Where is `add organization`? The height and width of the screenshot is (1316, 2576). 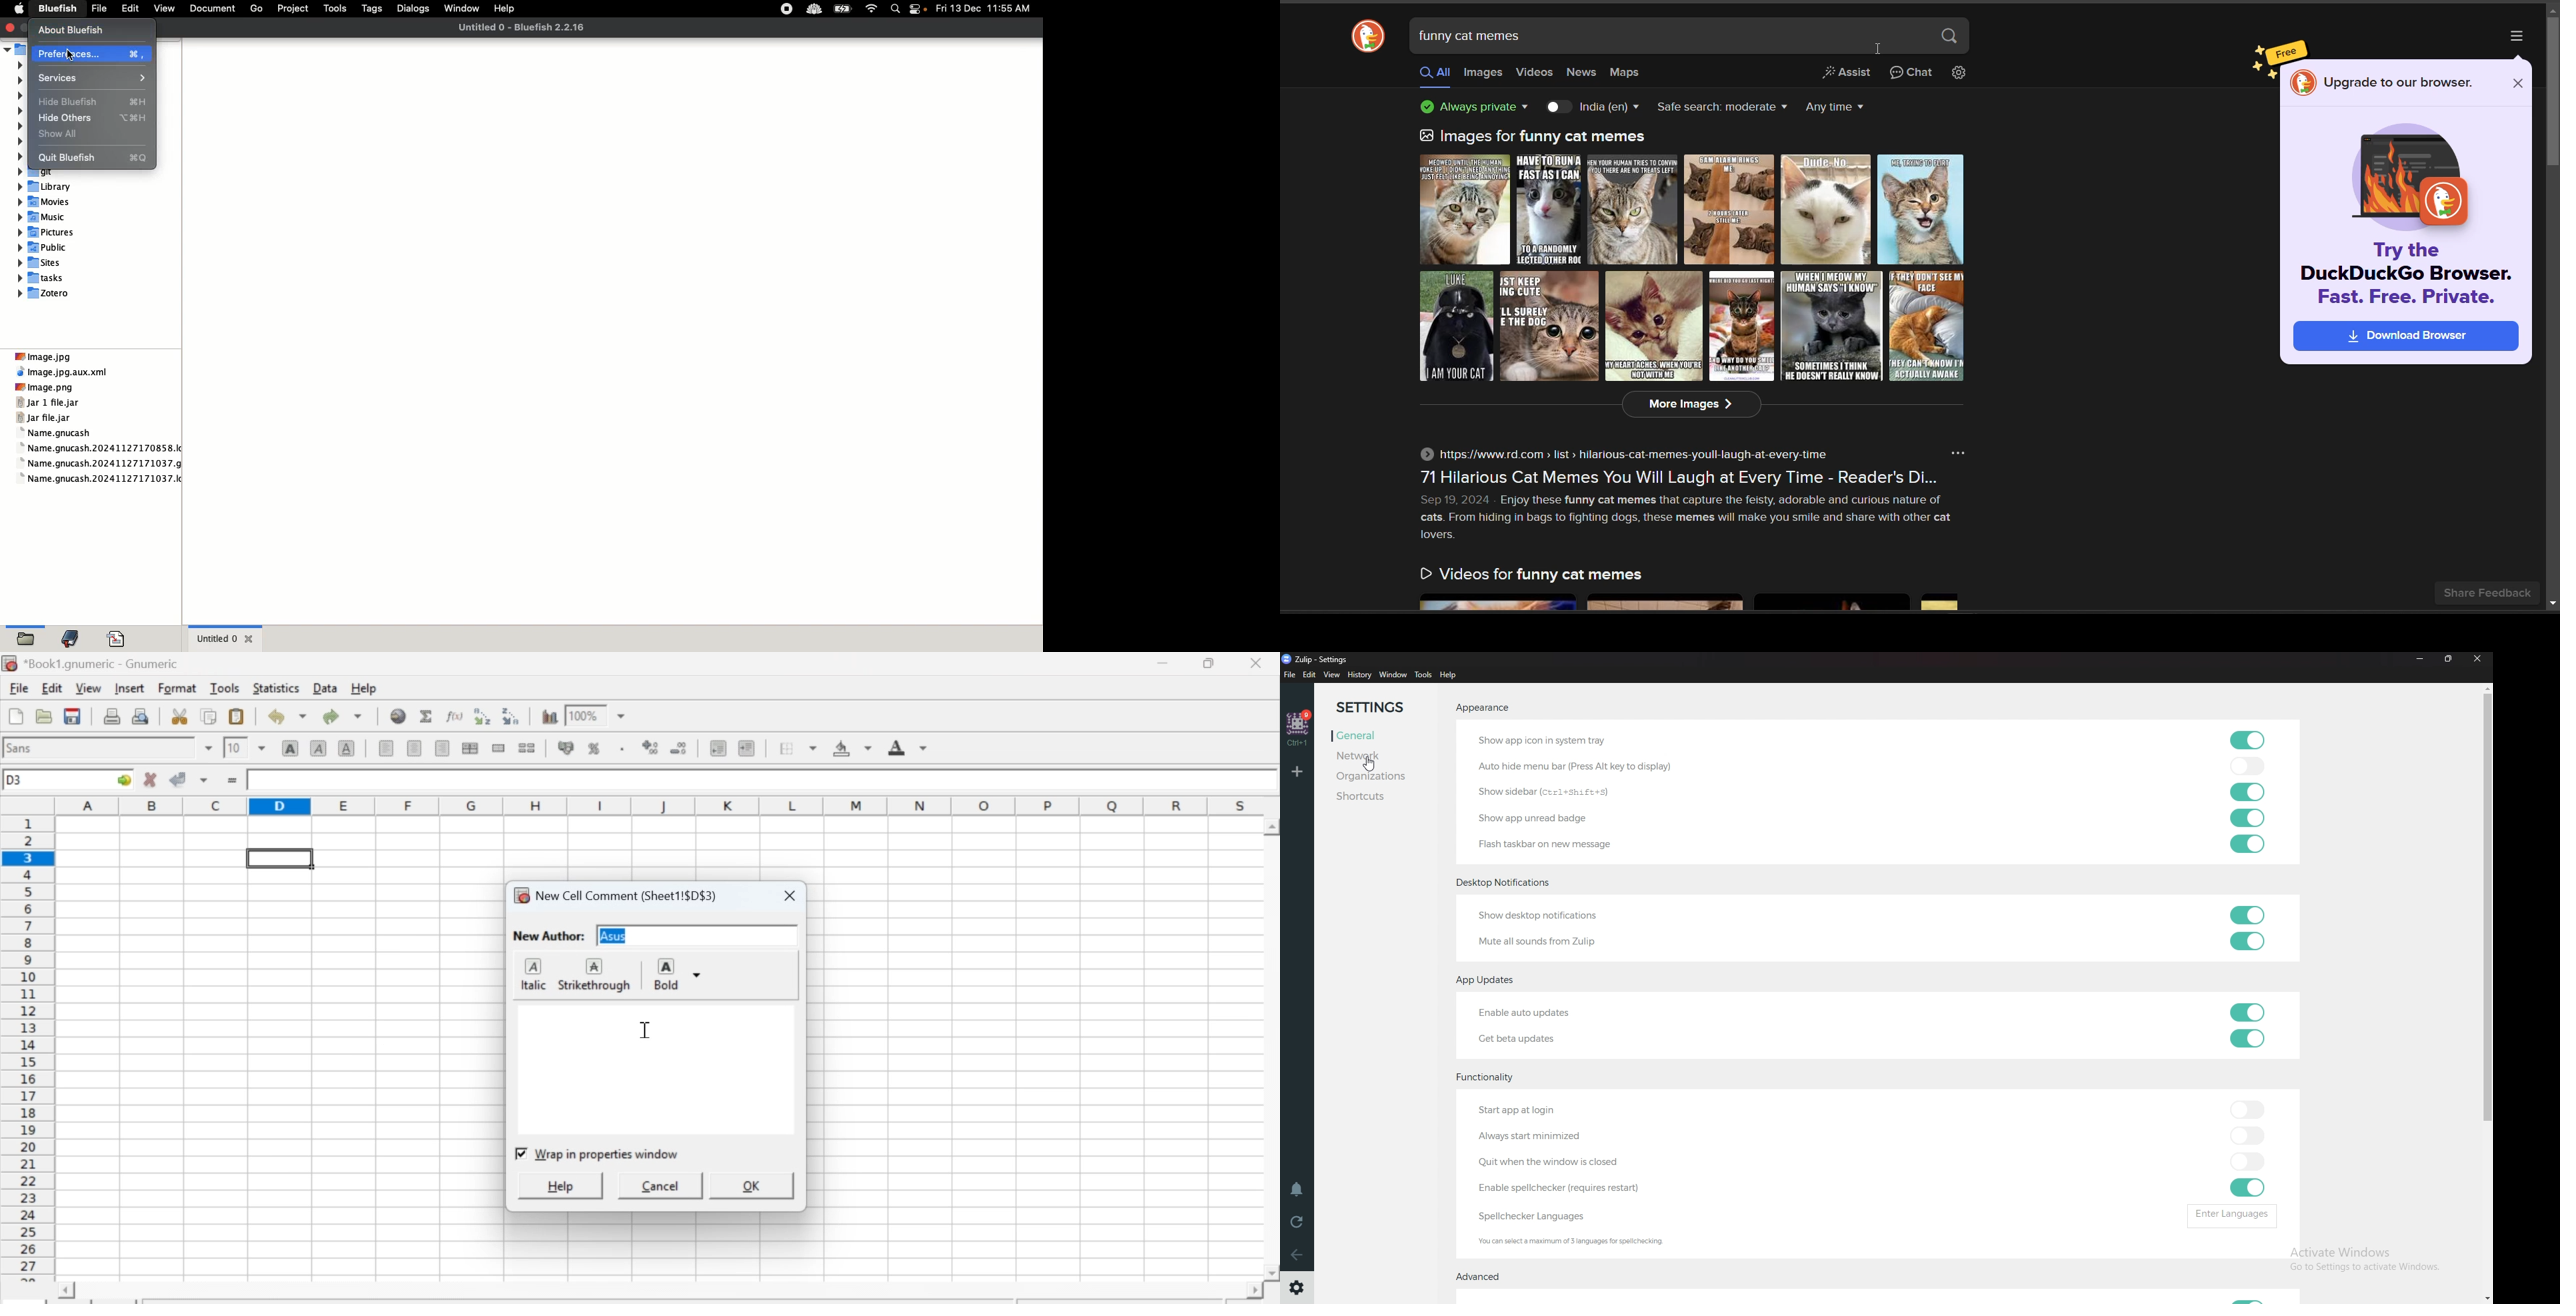
add organization is located at coordinates (1296, 773).